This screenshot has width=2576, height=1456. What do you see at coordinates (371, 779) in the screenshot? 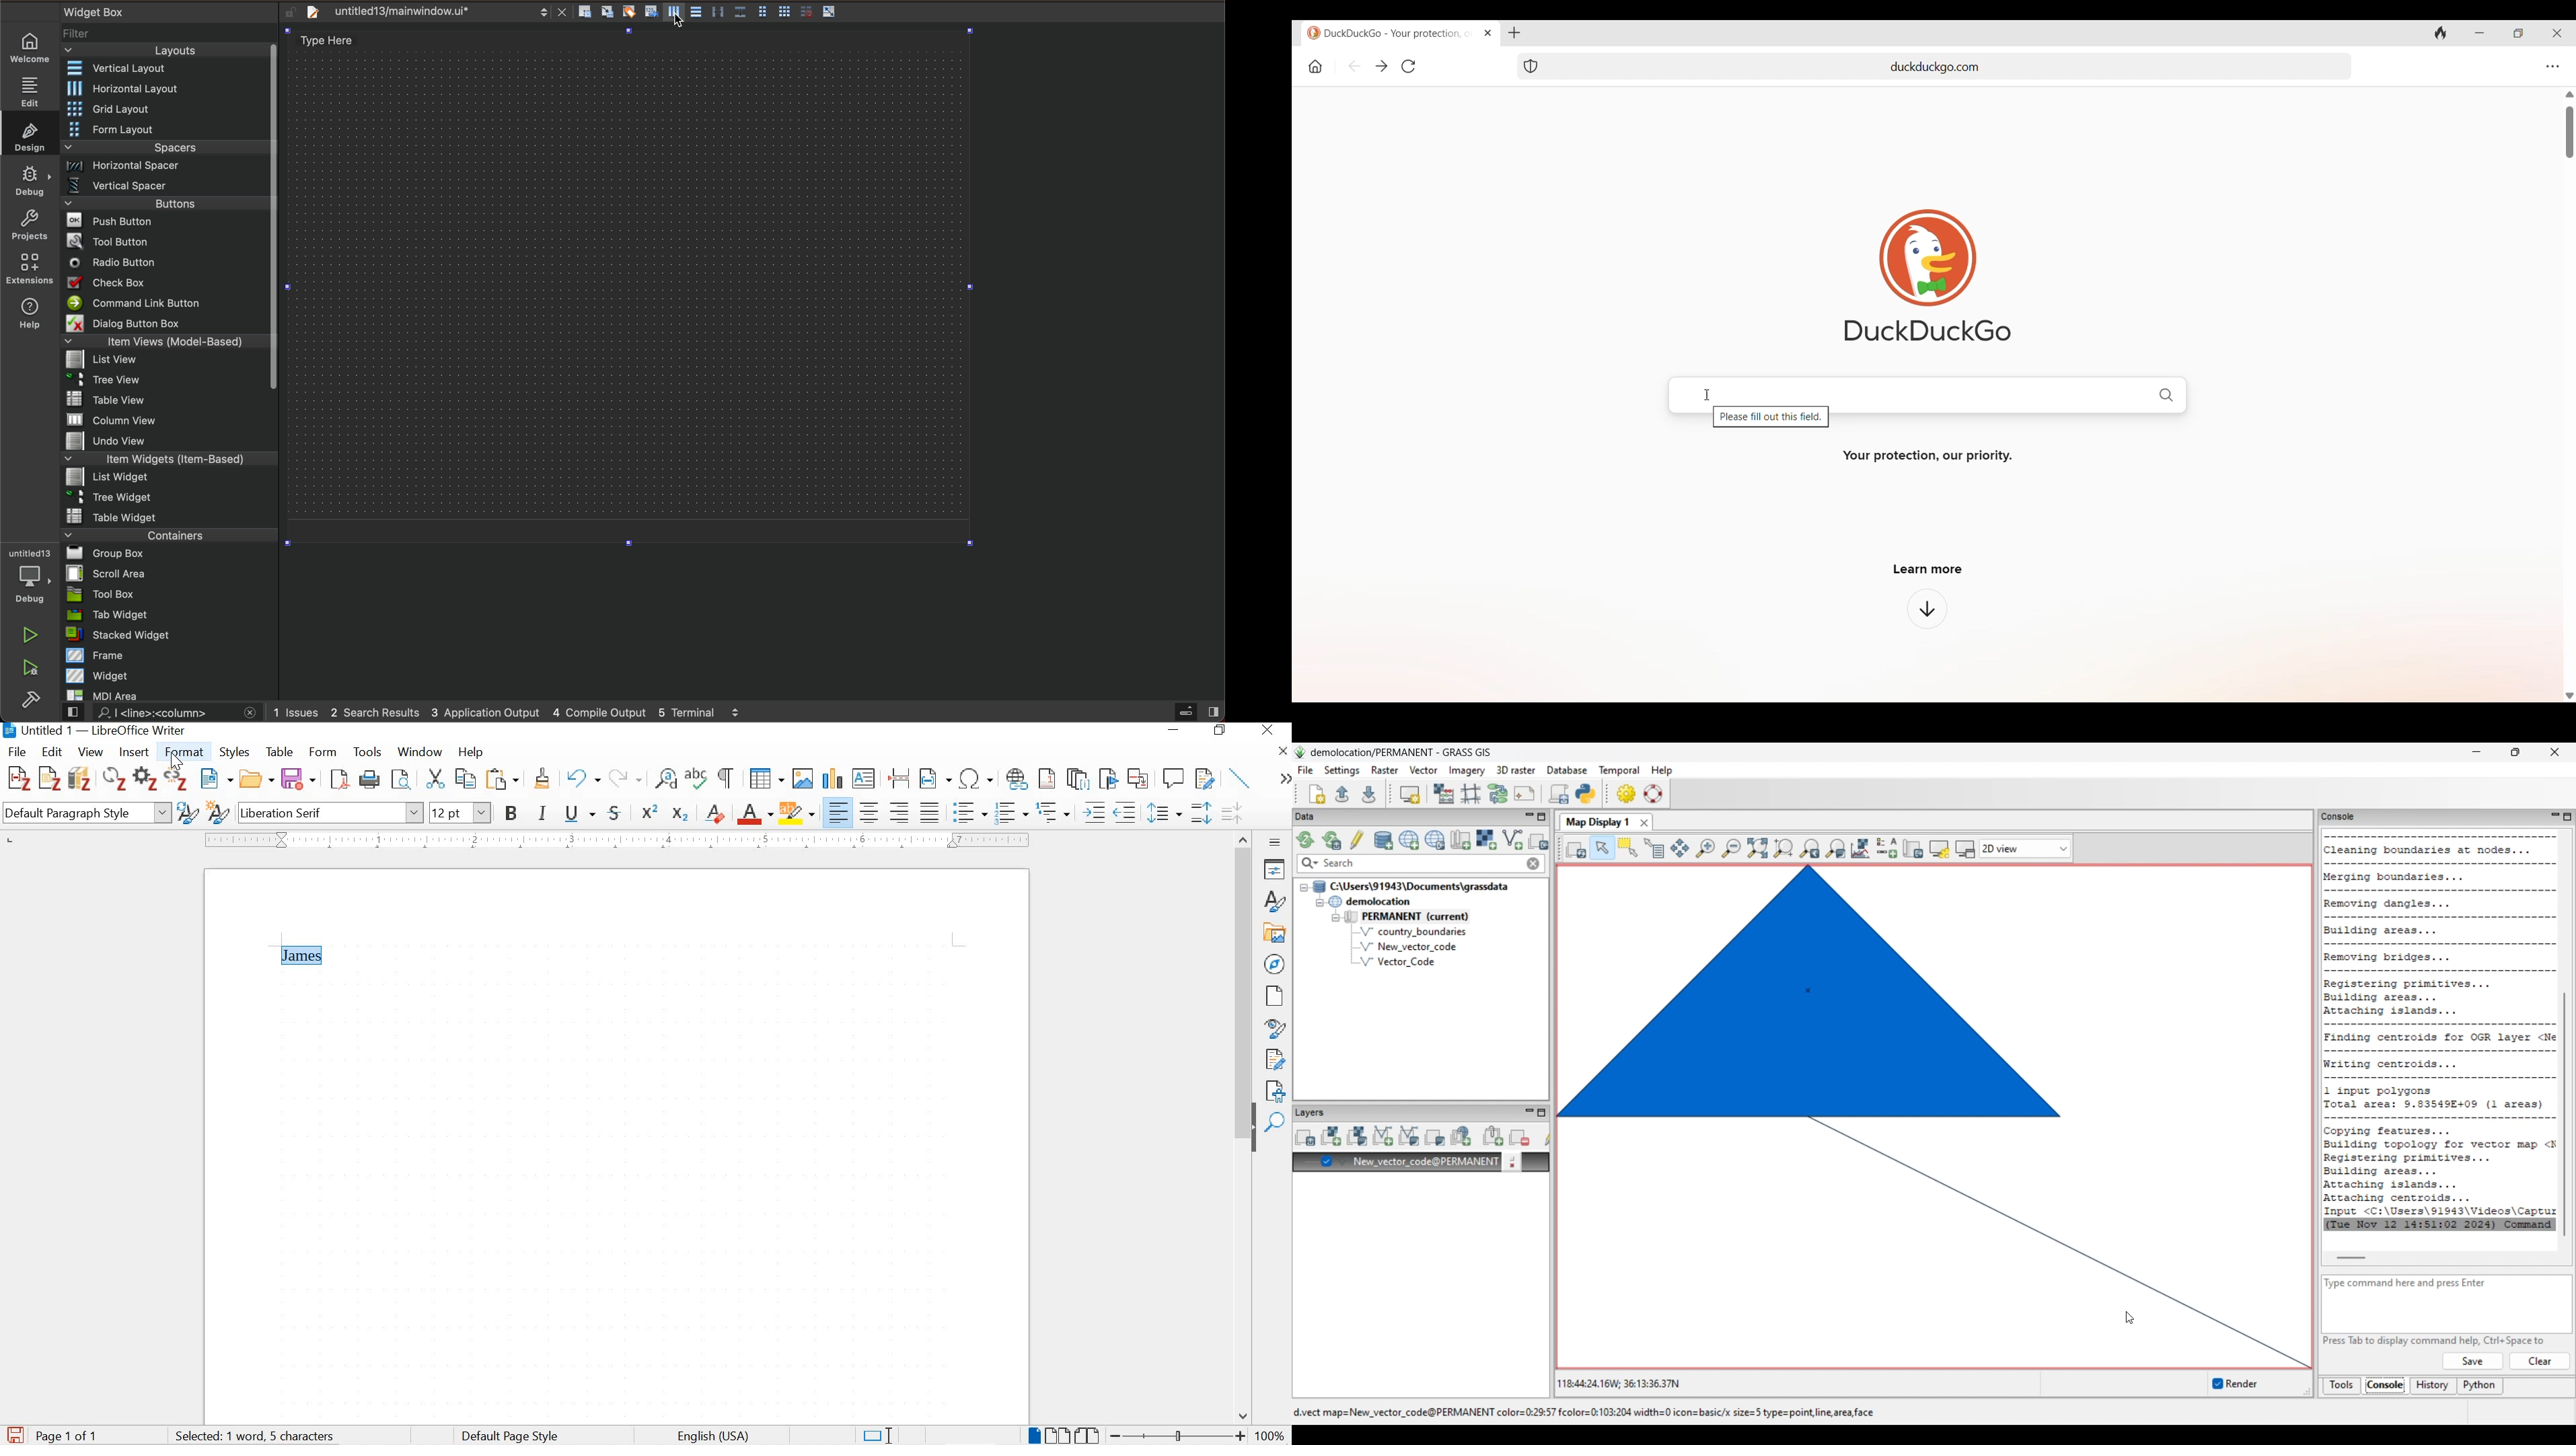
I see `print` at bounding box center [371, 779].